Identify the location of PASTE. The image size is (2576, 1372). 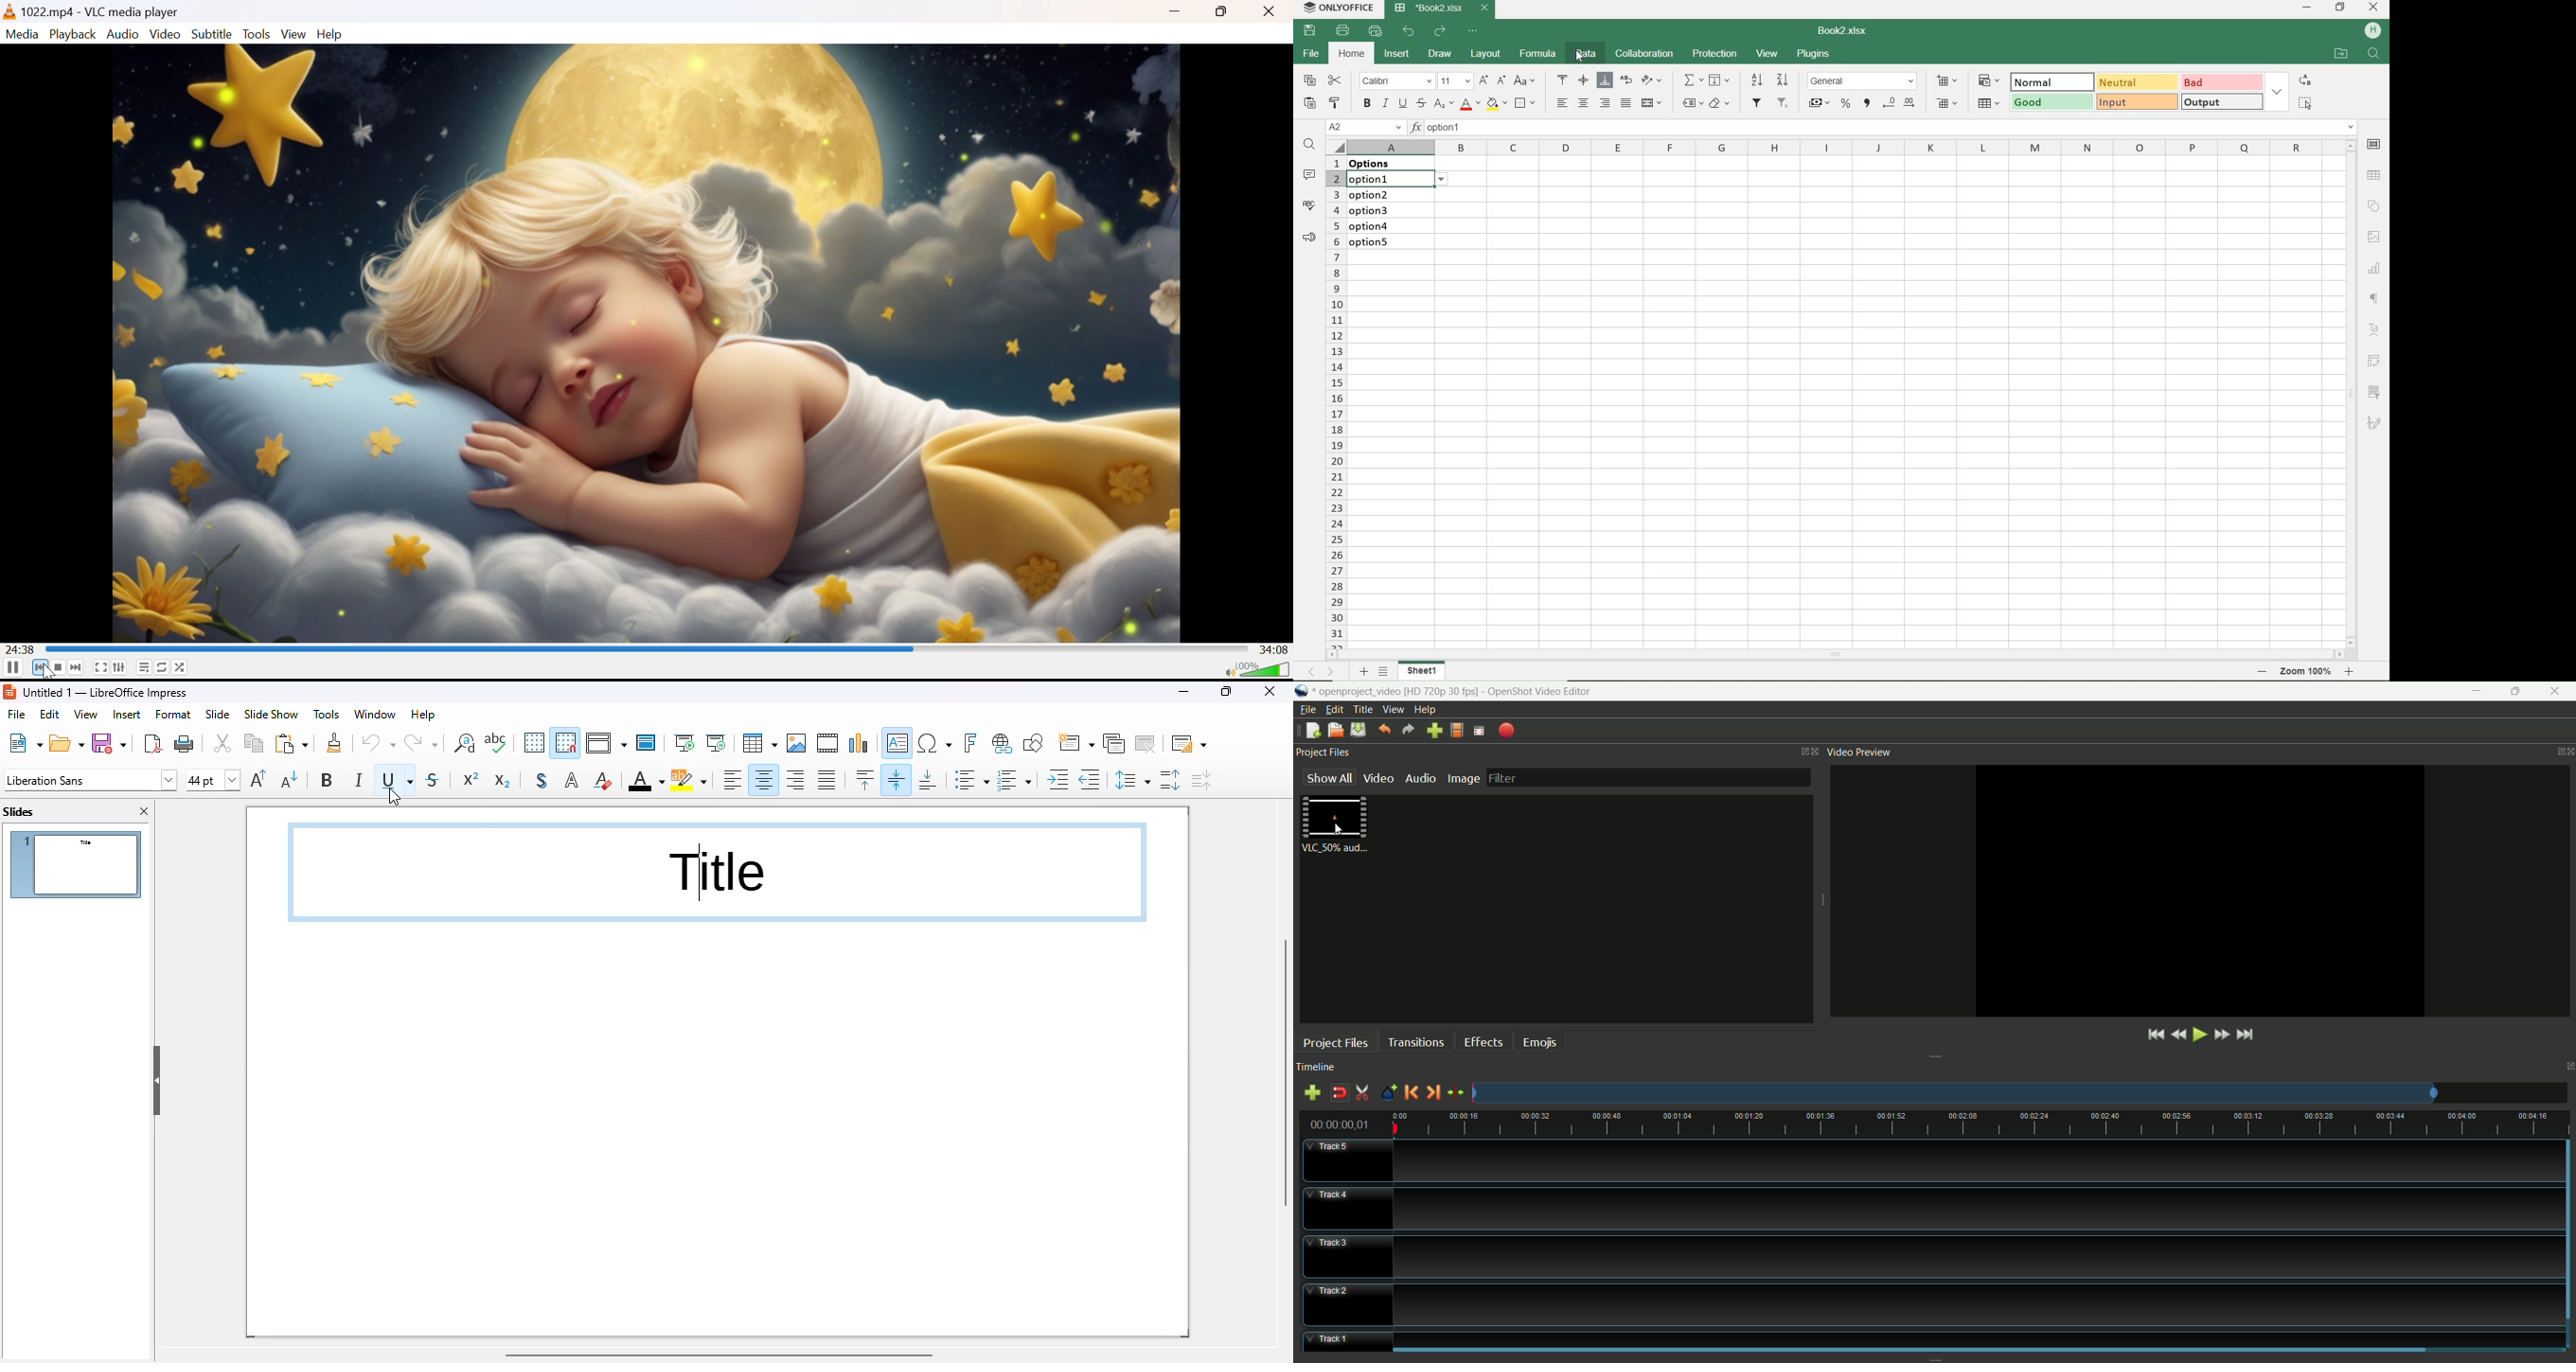
(1312, 102).